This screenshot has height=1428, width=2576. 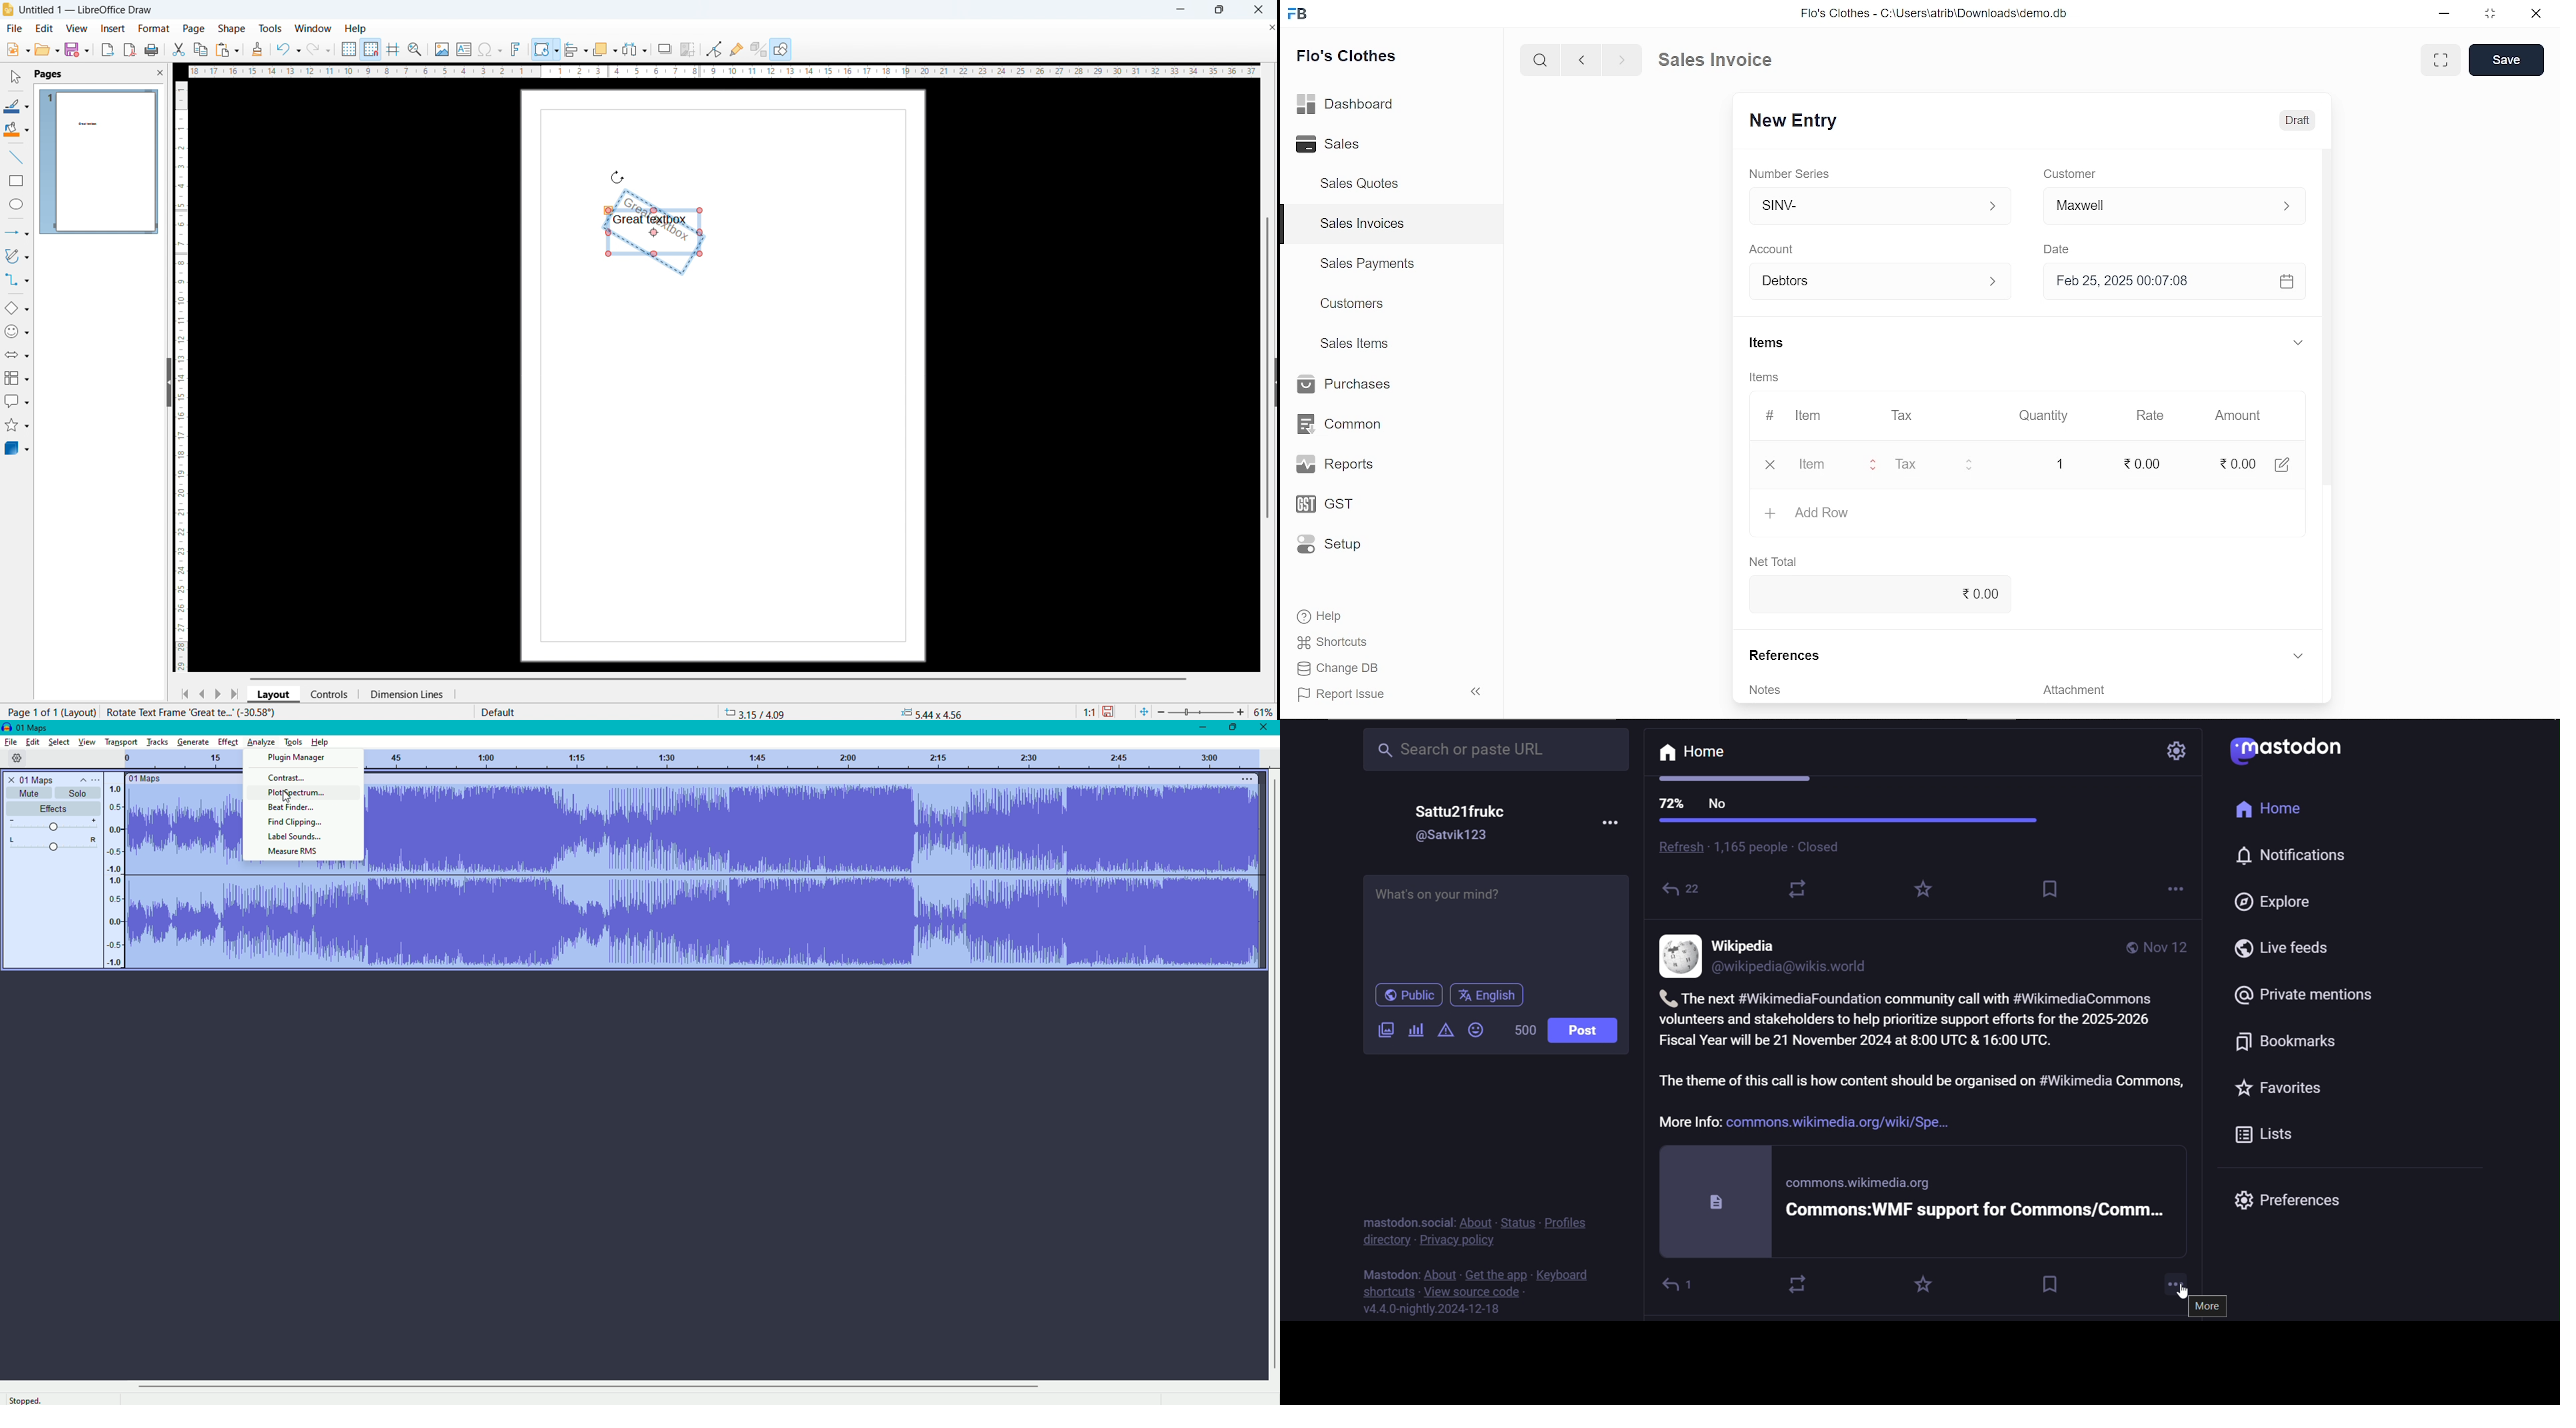 What do you see at coordinates (2507, 60) in the screenshot?
I see `save` at bounding box center [2507, 60].